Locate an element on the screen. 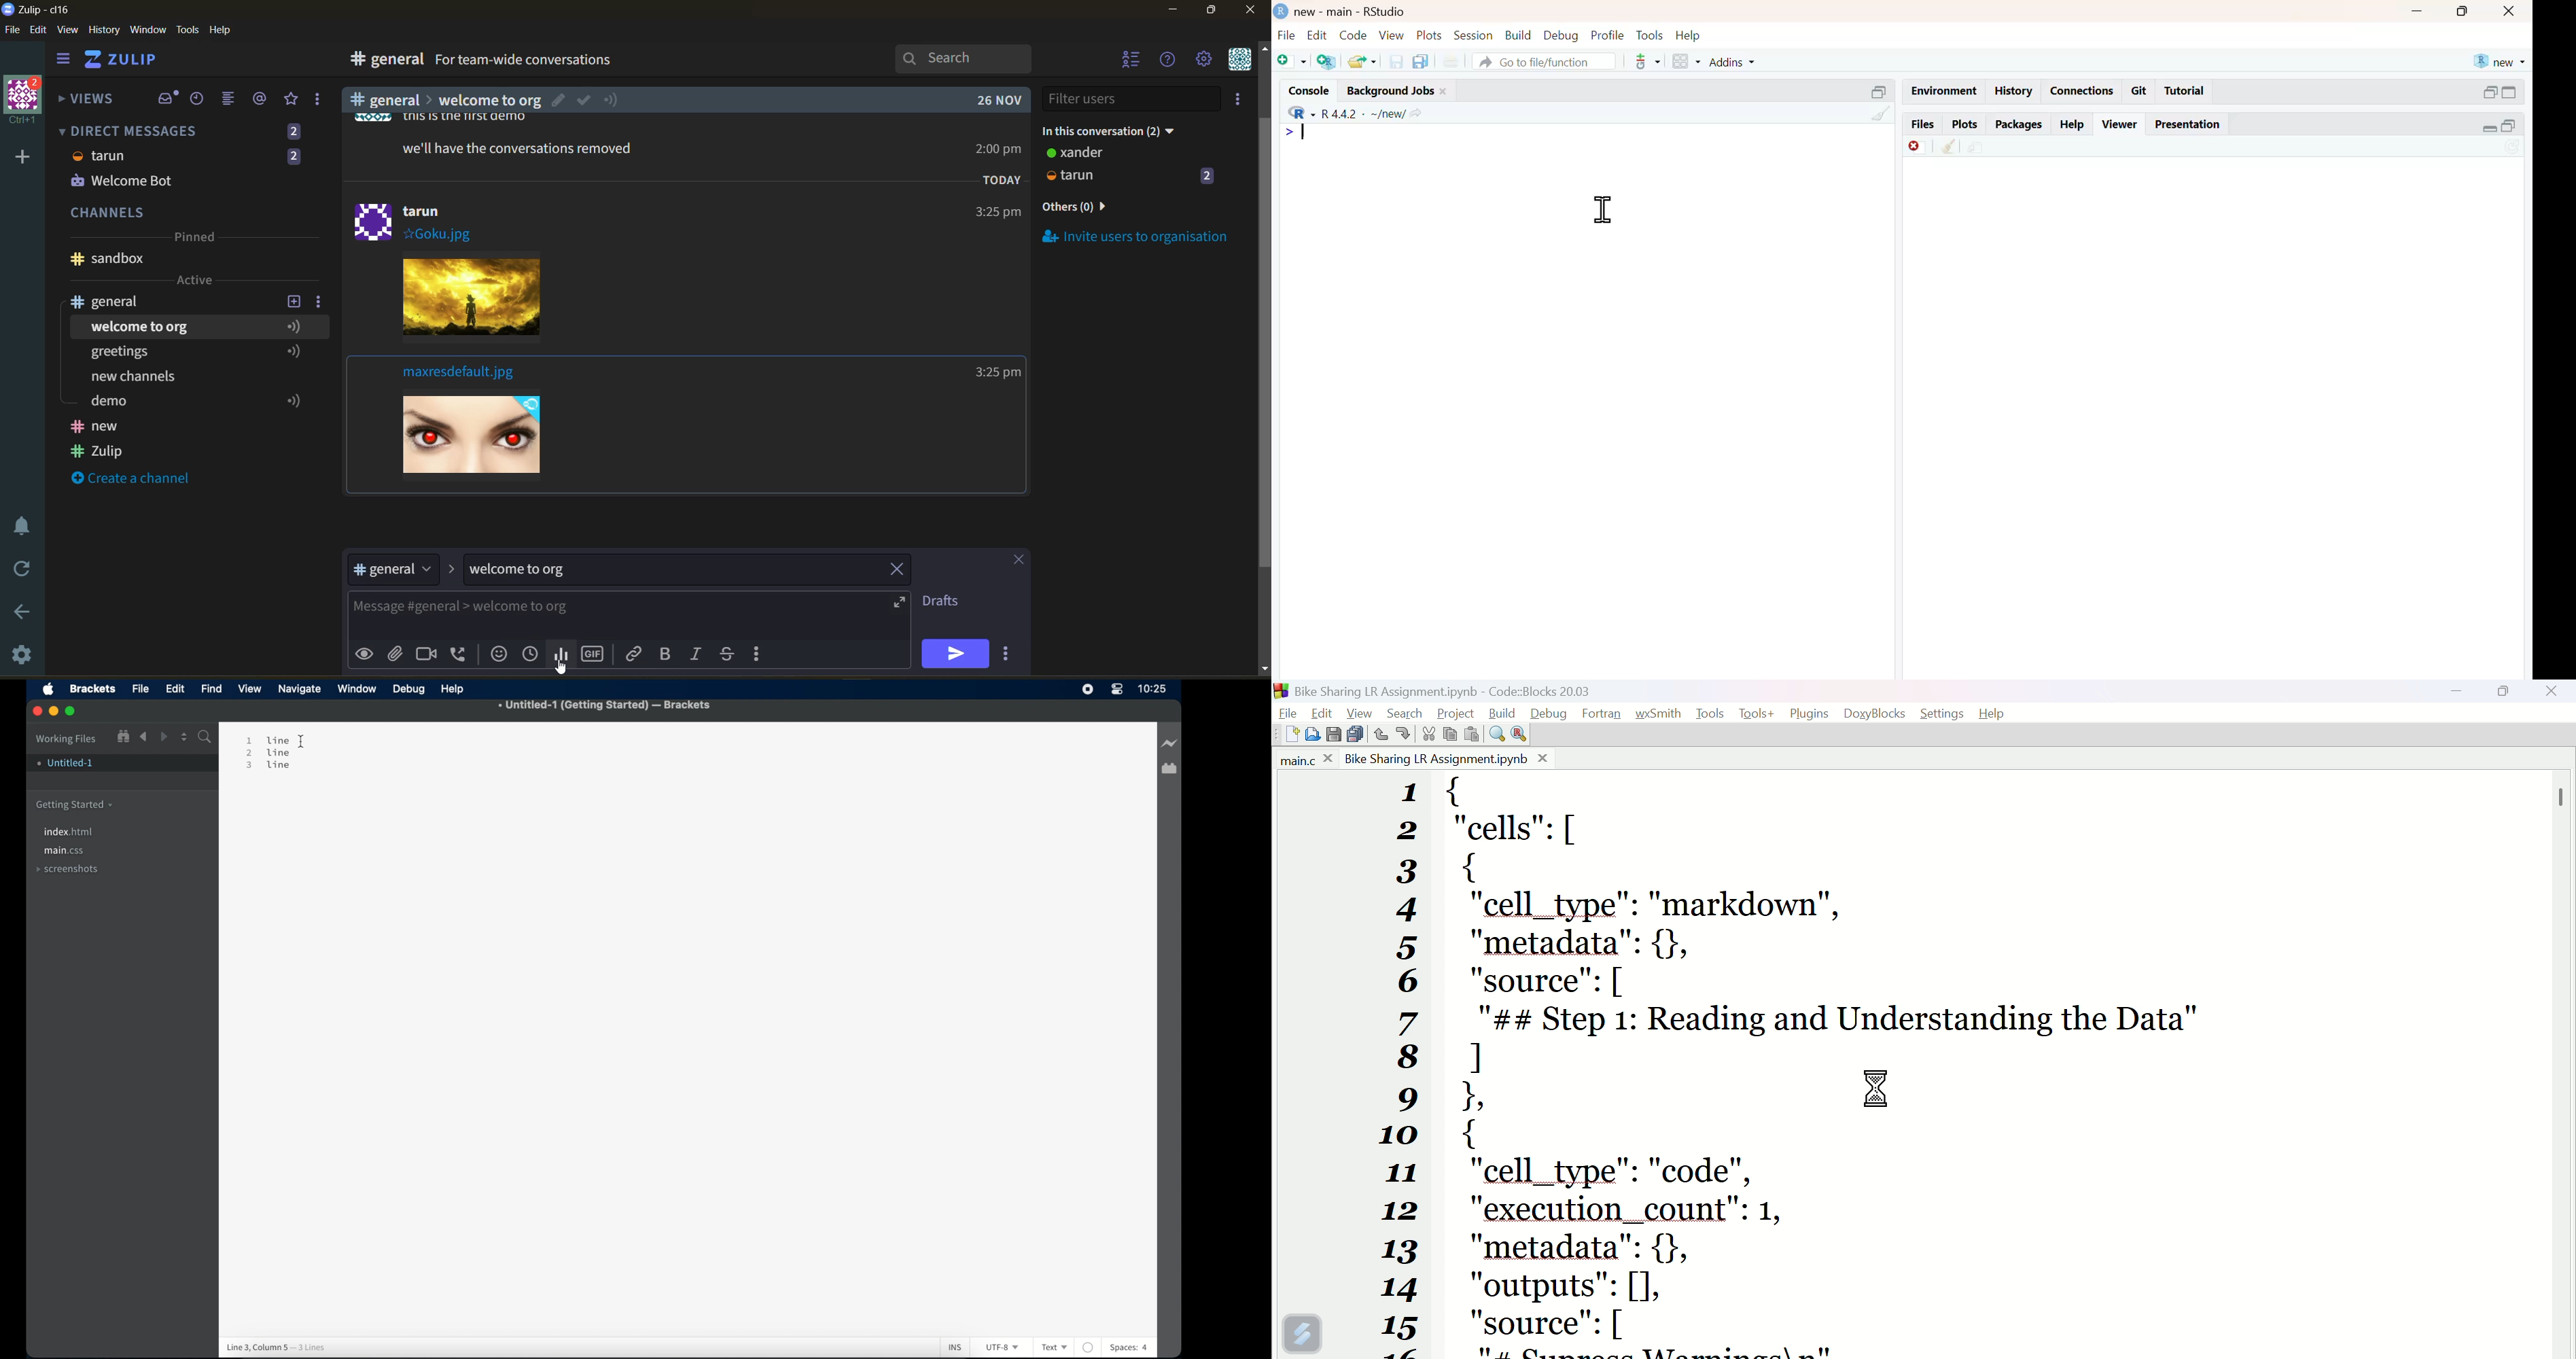 This screenshot has width=2576, height=1372. brackets is located at coordinates (94, 688).